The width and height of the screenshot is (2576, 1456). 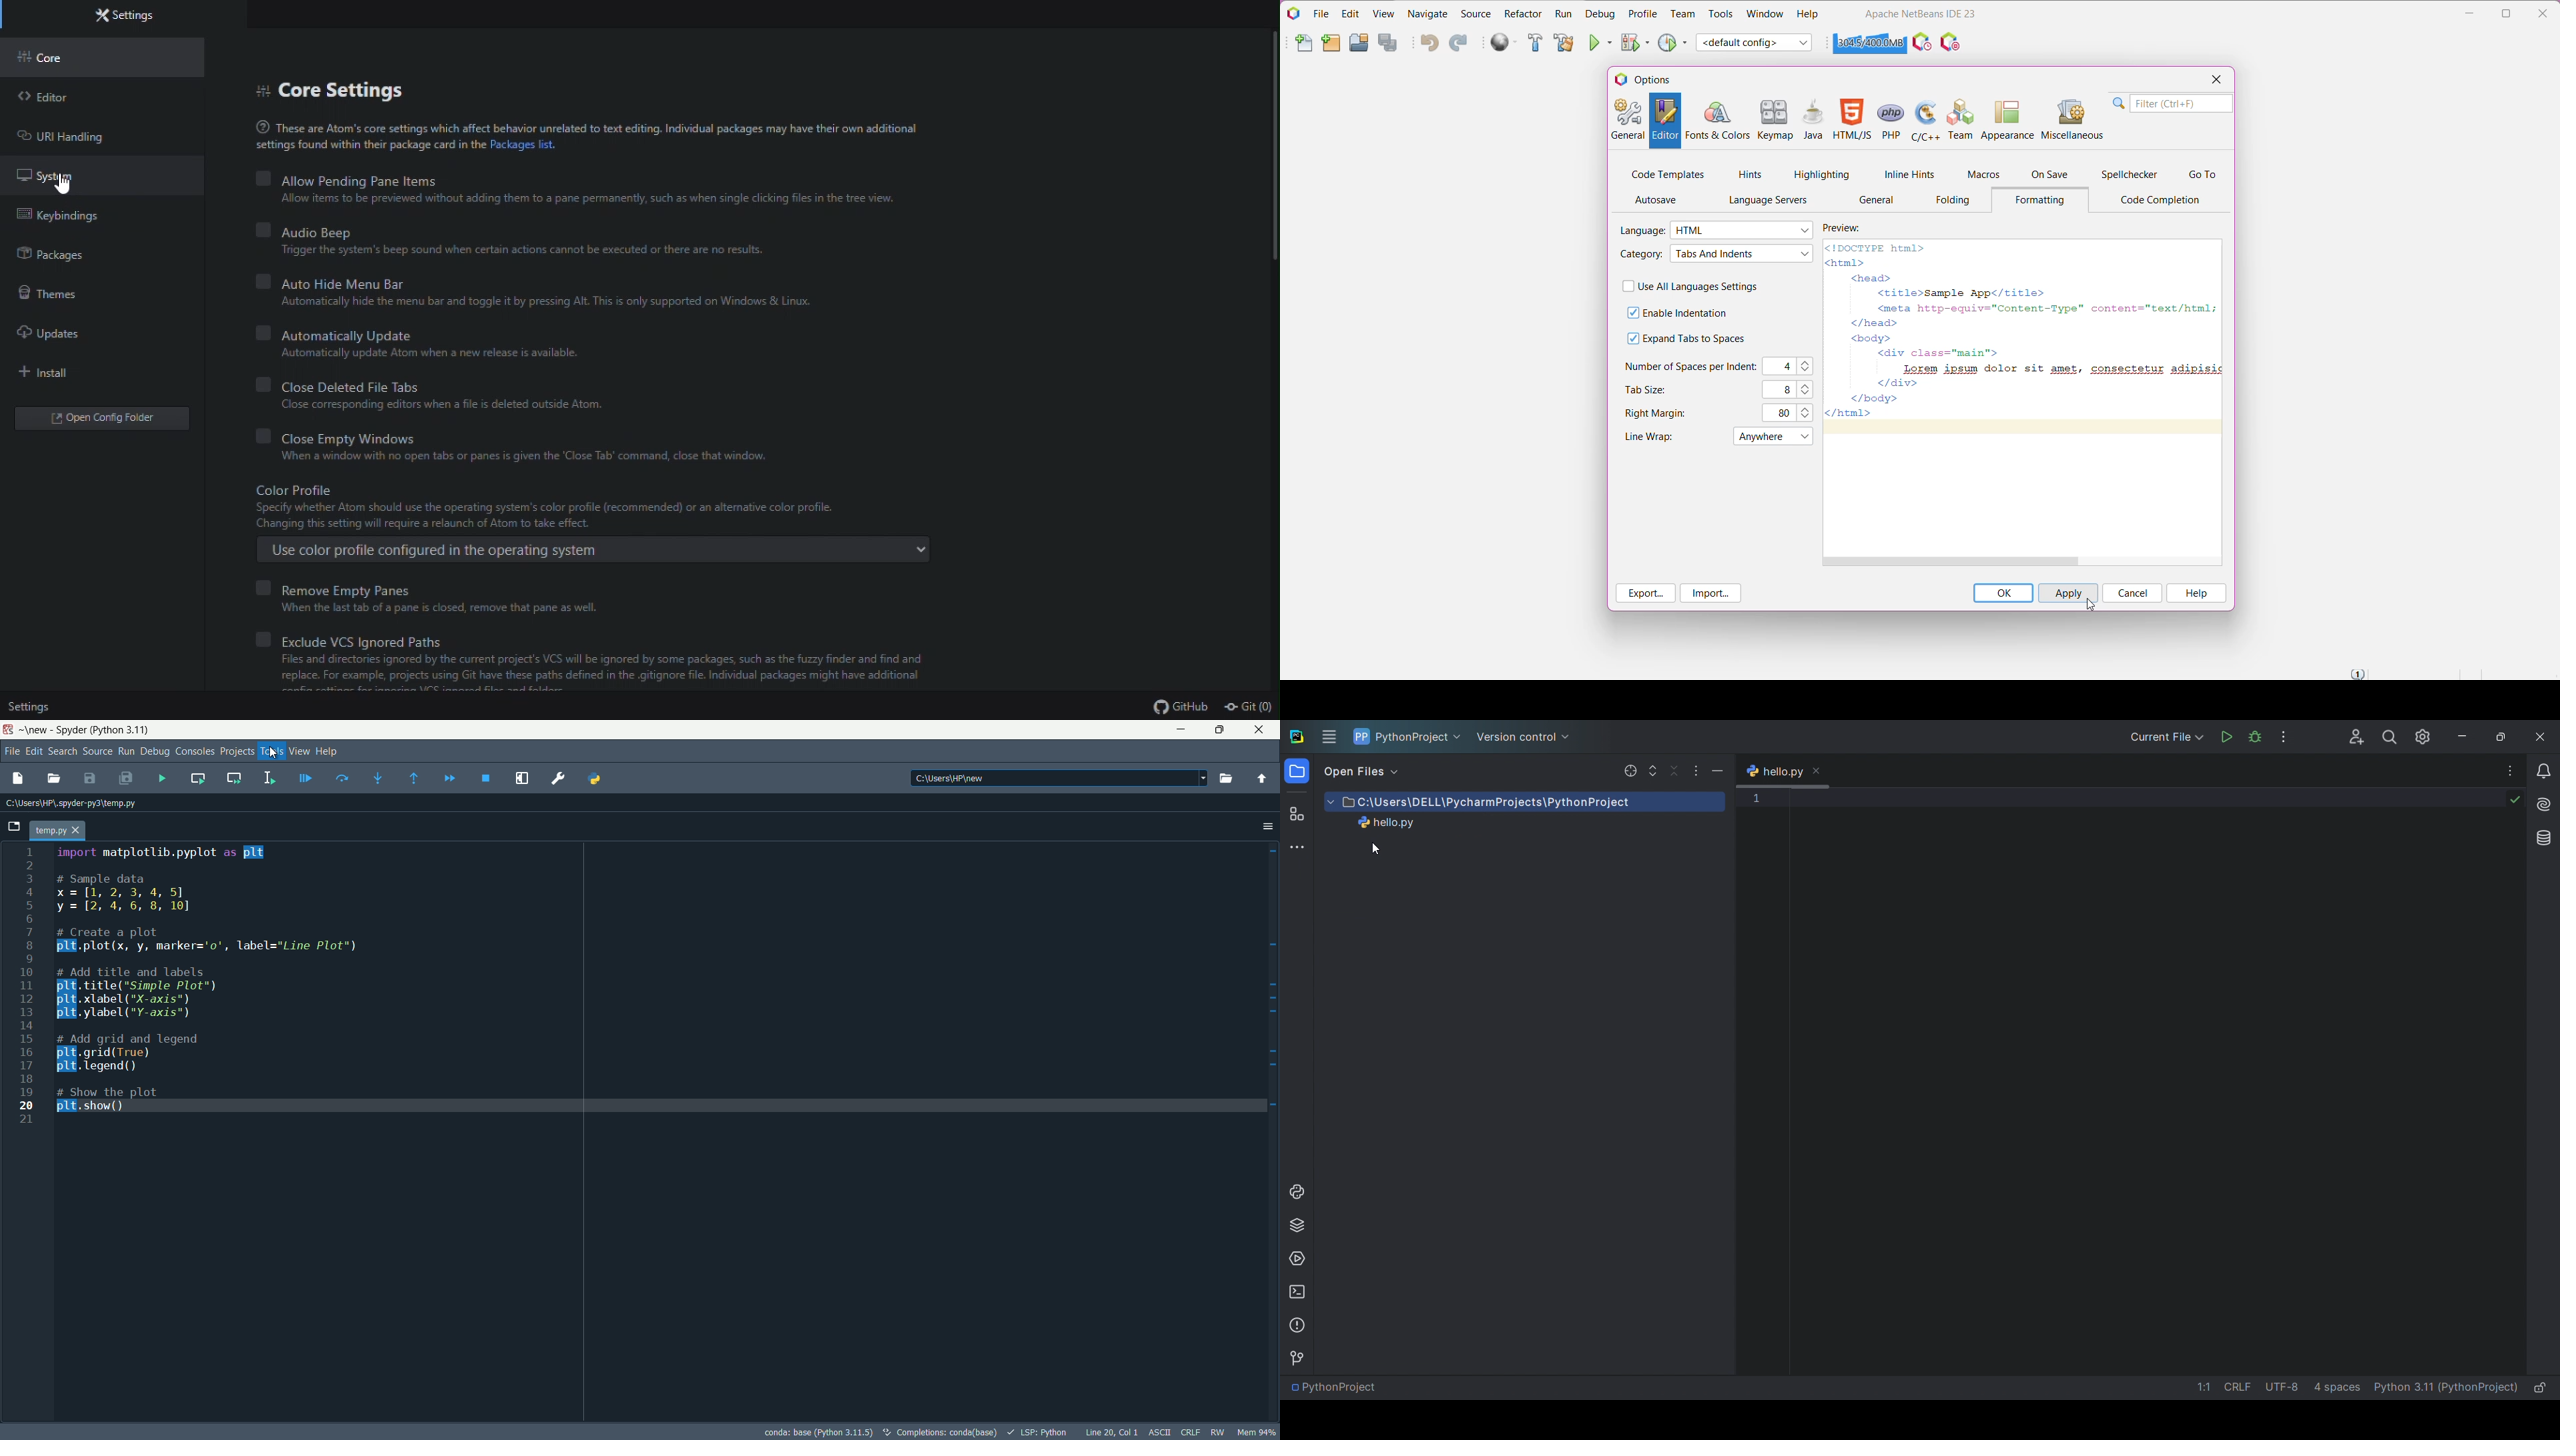 What do you see at coordinates (567, 280) in the screenshot?
I see `Automatically hide menu bar` at bounding box center [567, 280].